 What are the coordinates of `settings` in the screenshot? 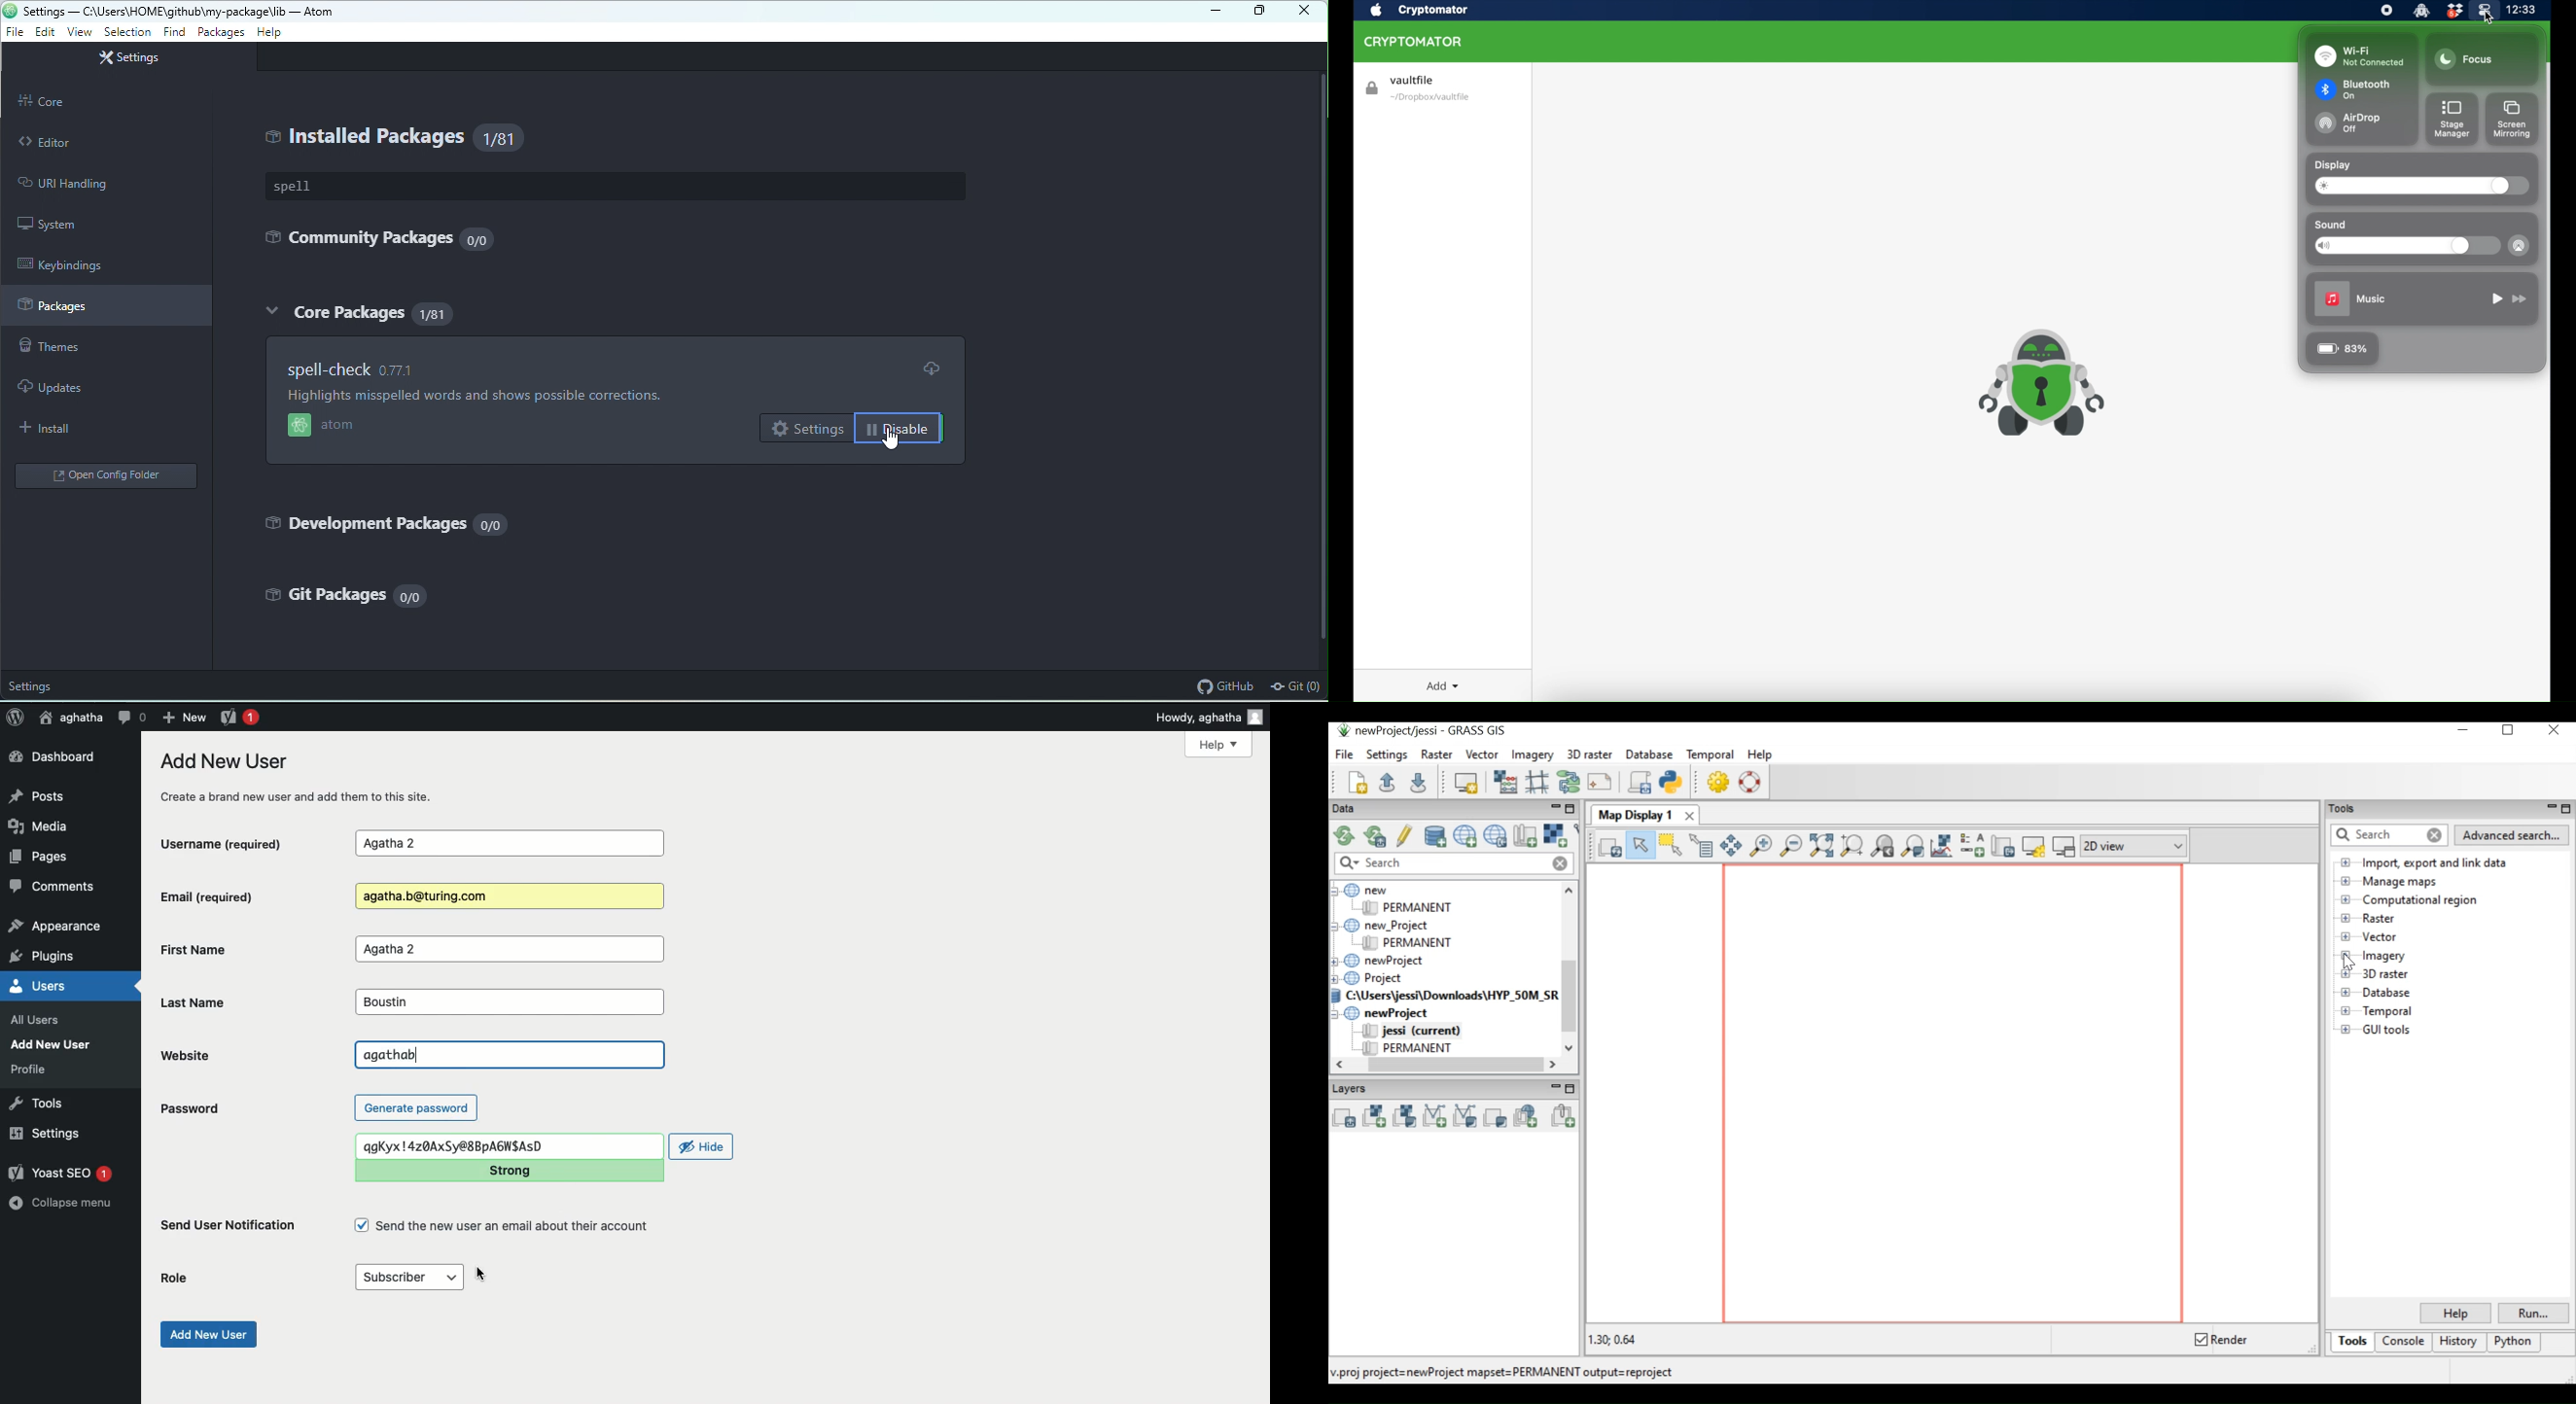 It's located at (803, 429).